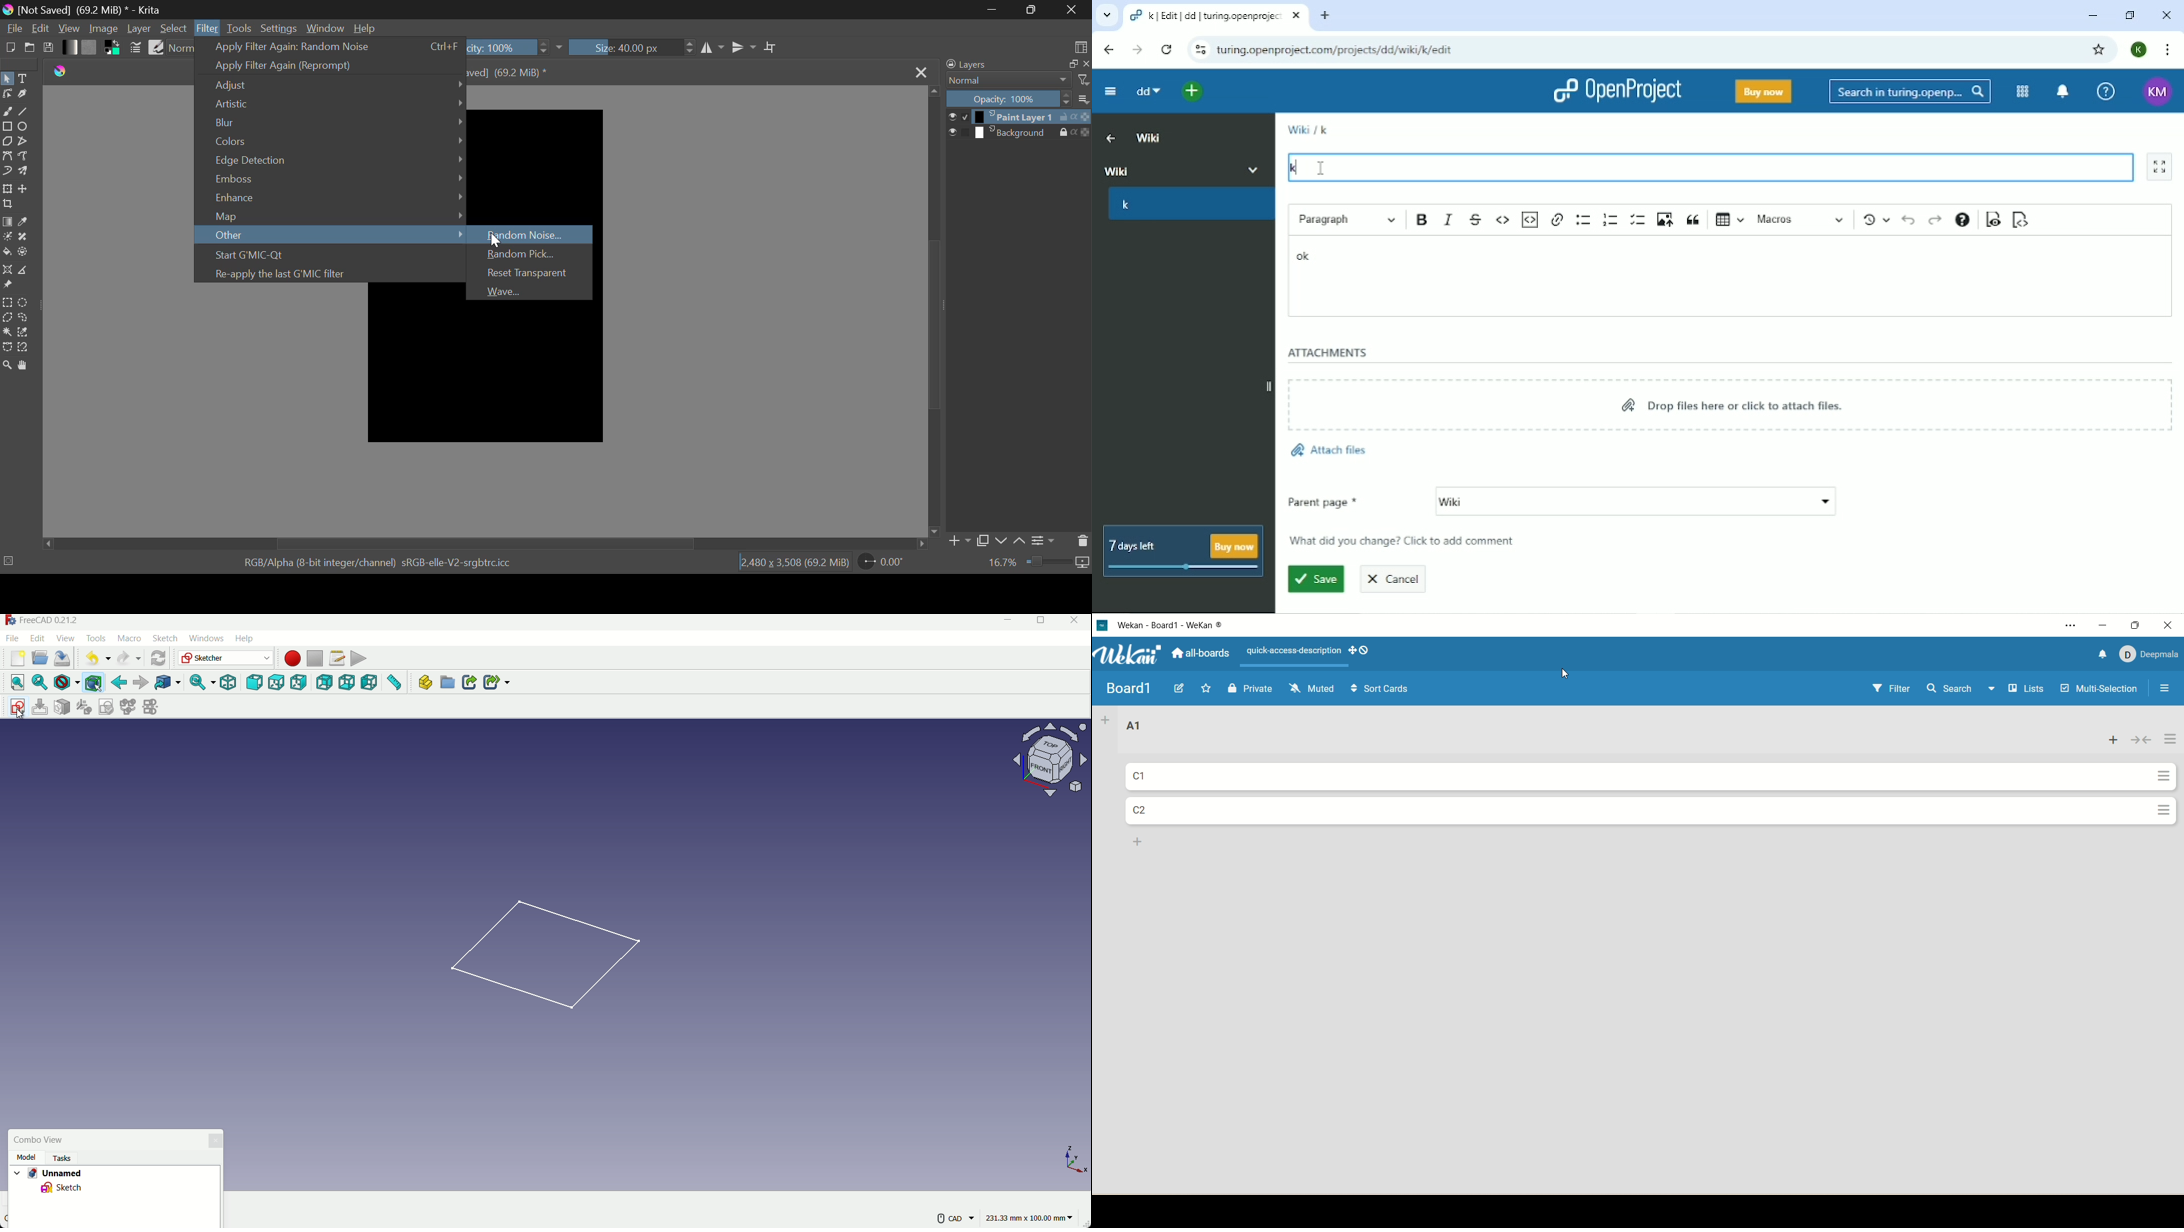 The height and width of the screenshot is (1232, 2184). Describe the element at coordinates (49, 1172) in the screenshot. I see `project name - Unnamed` at that location.